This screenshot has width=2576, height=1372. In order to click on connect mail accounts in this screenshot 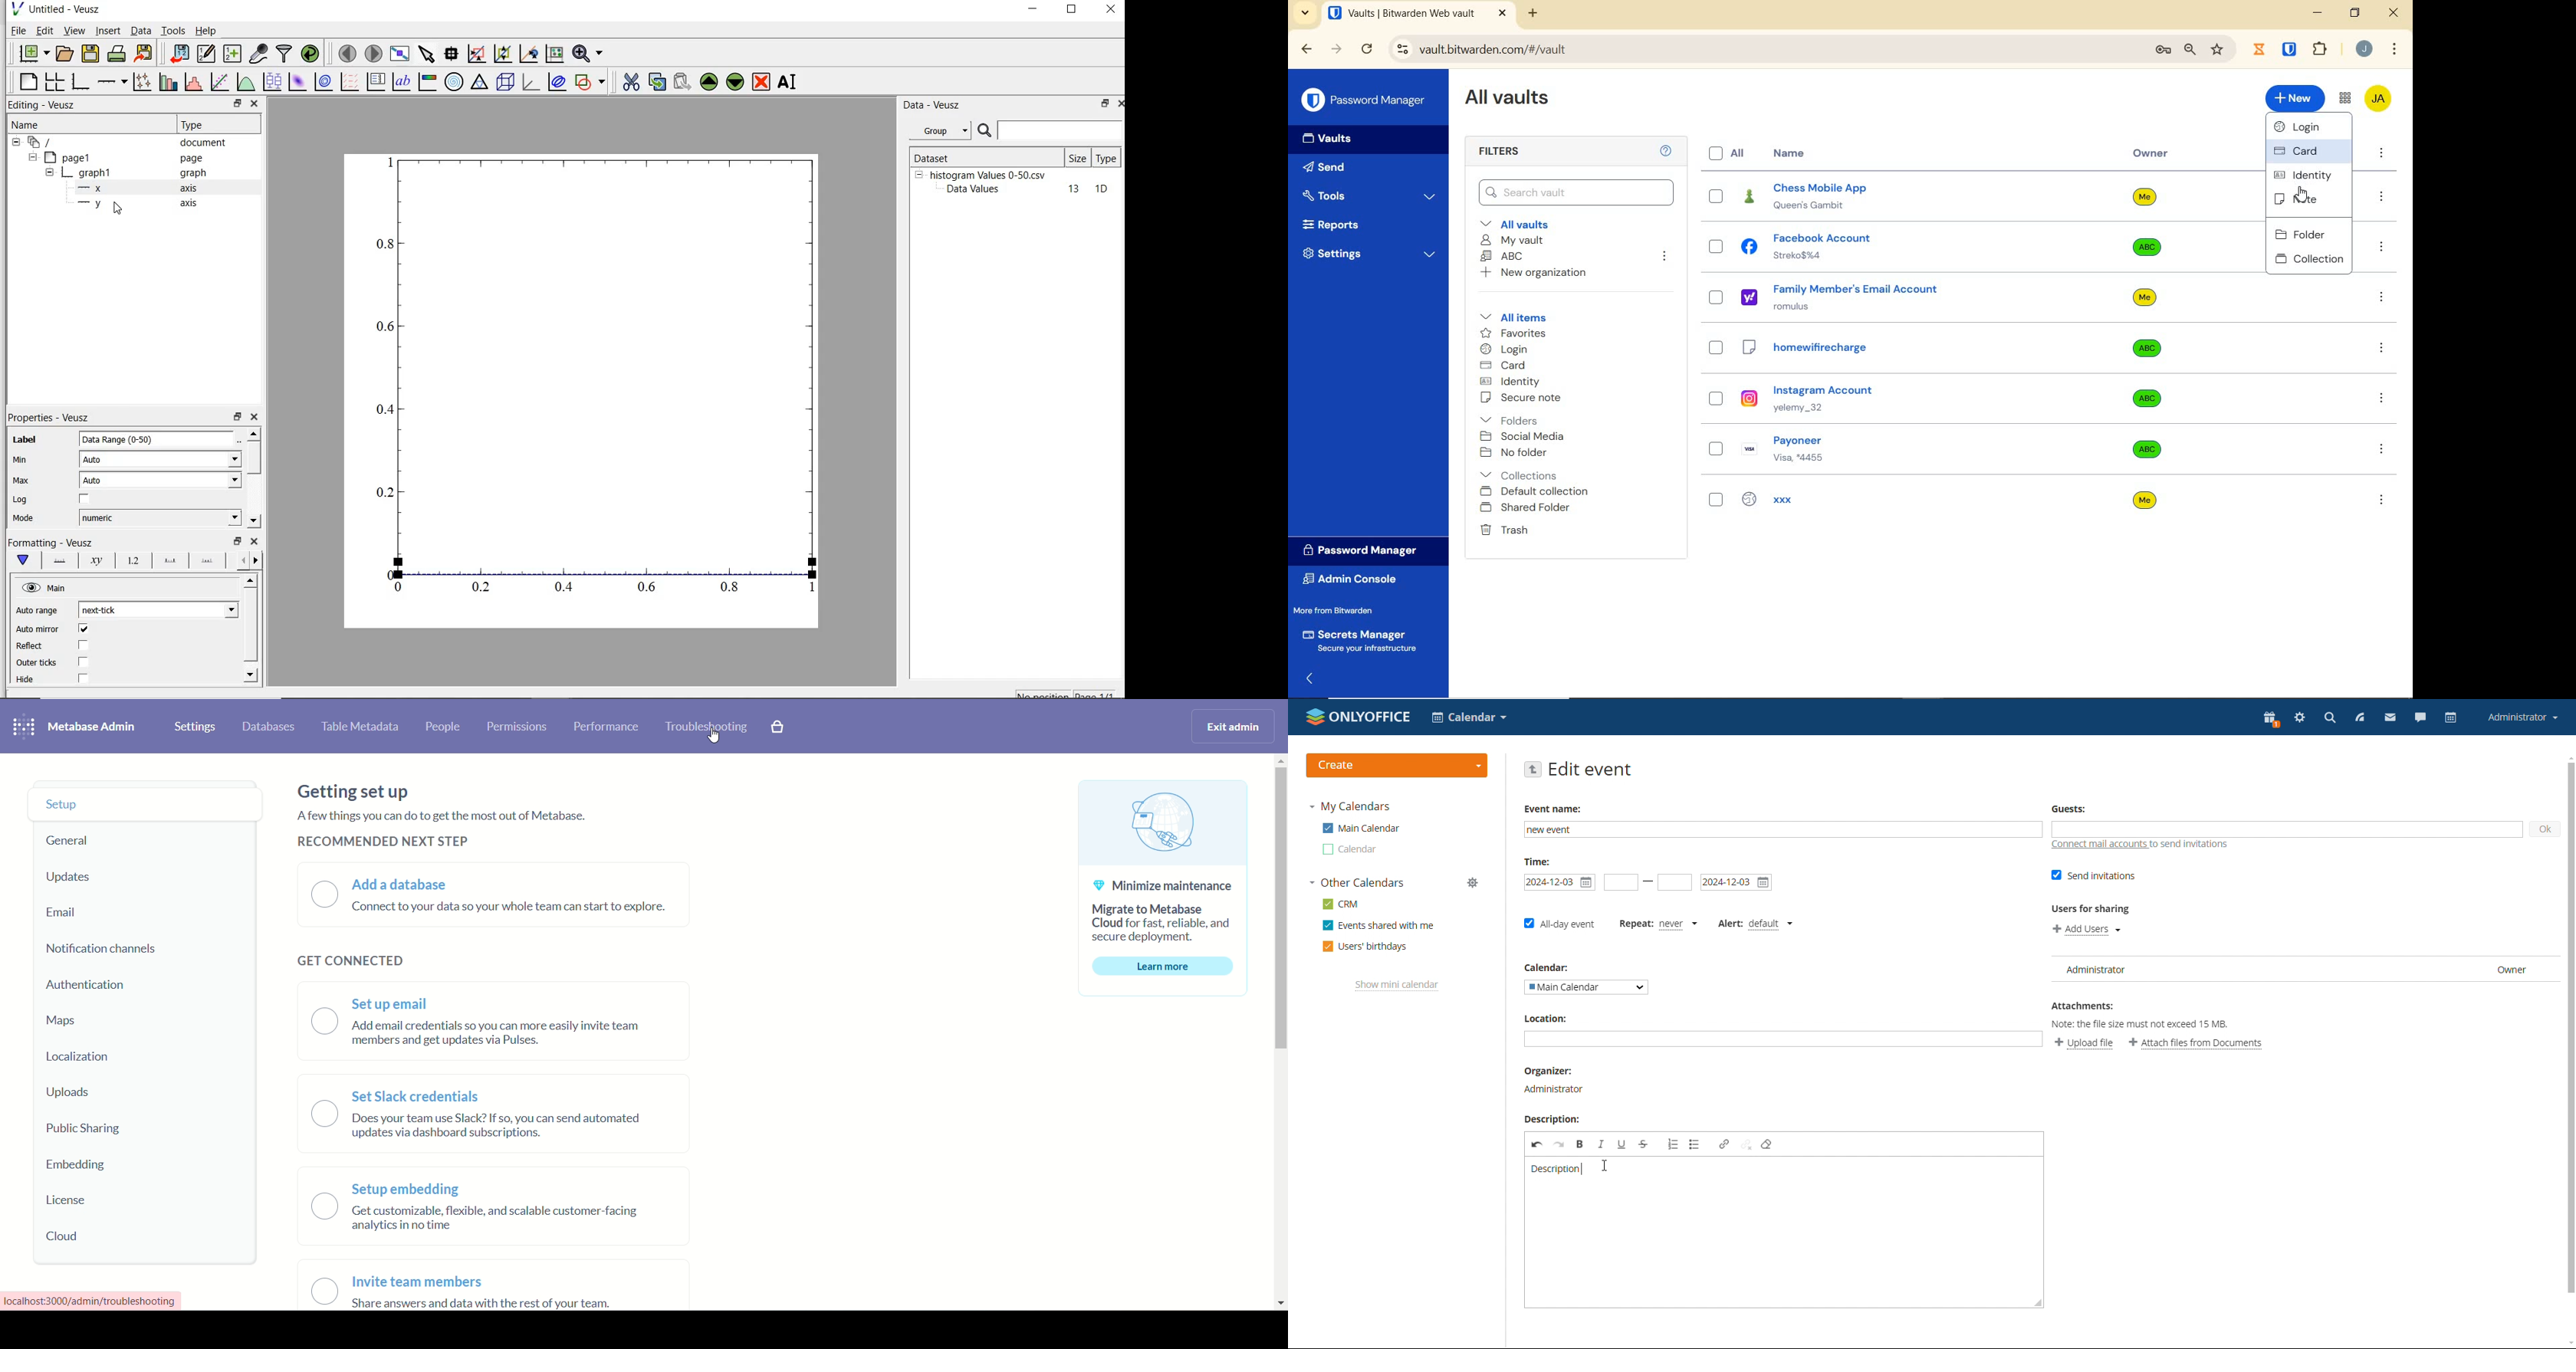, I will do `click(2140, 846)`.